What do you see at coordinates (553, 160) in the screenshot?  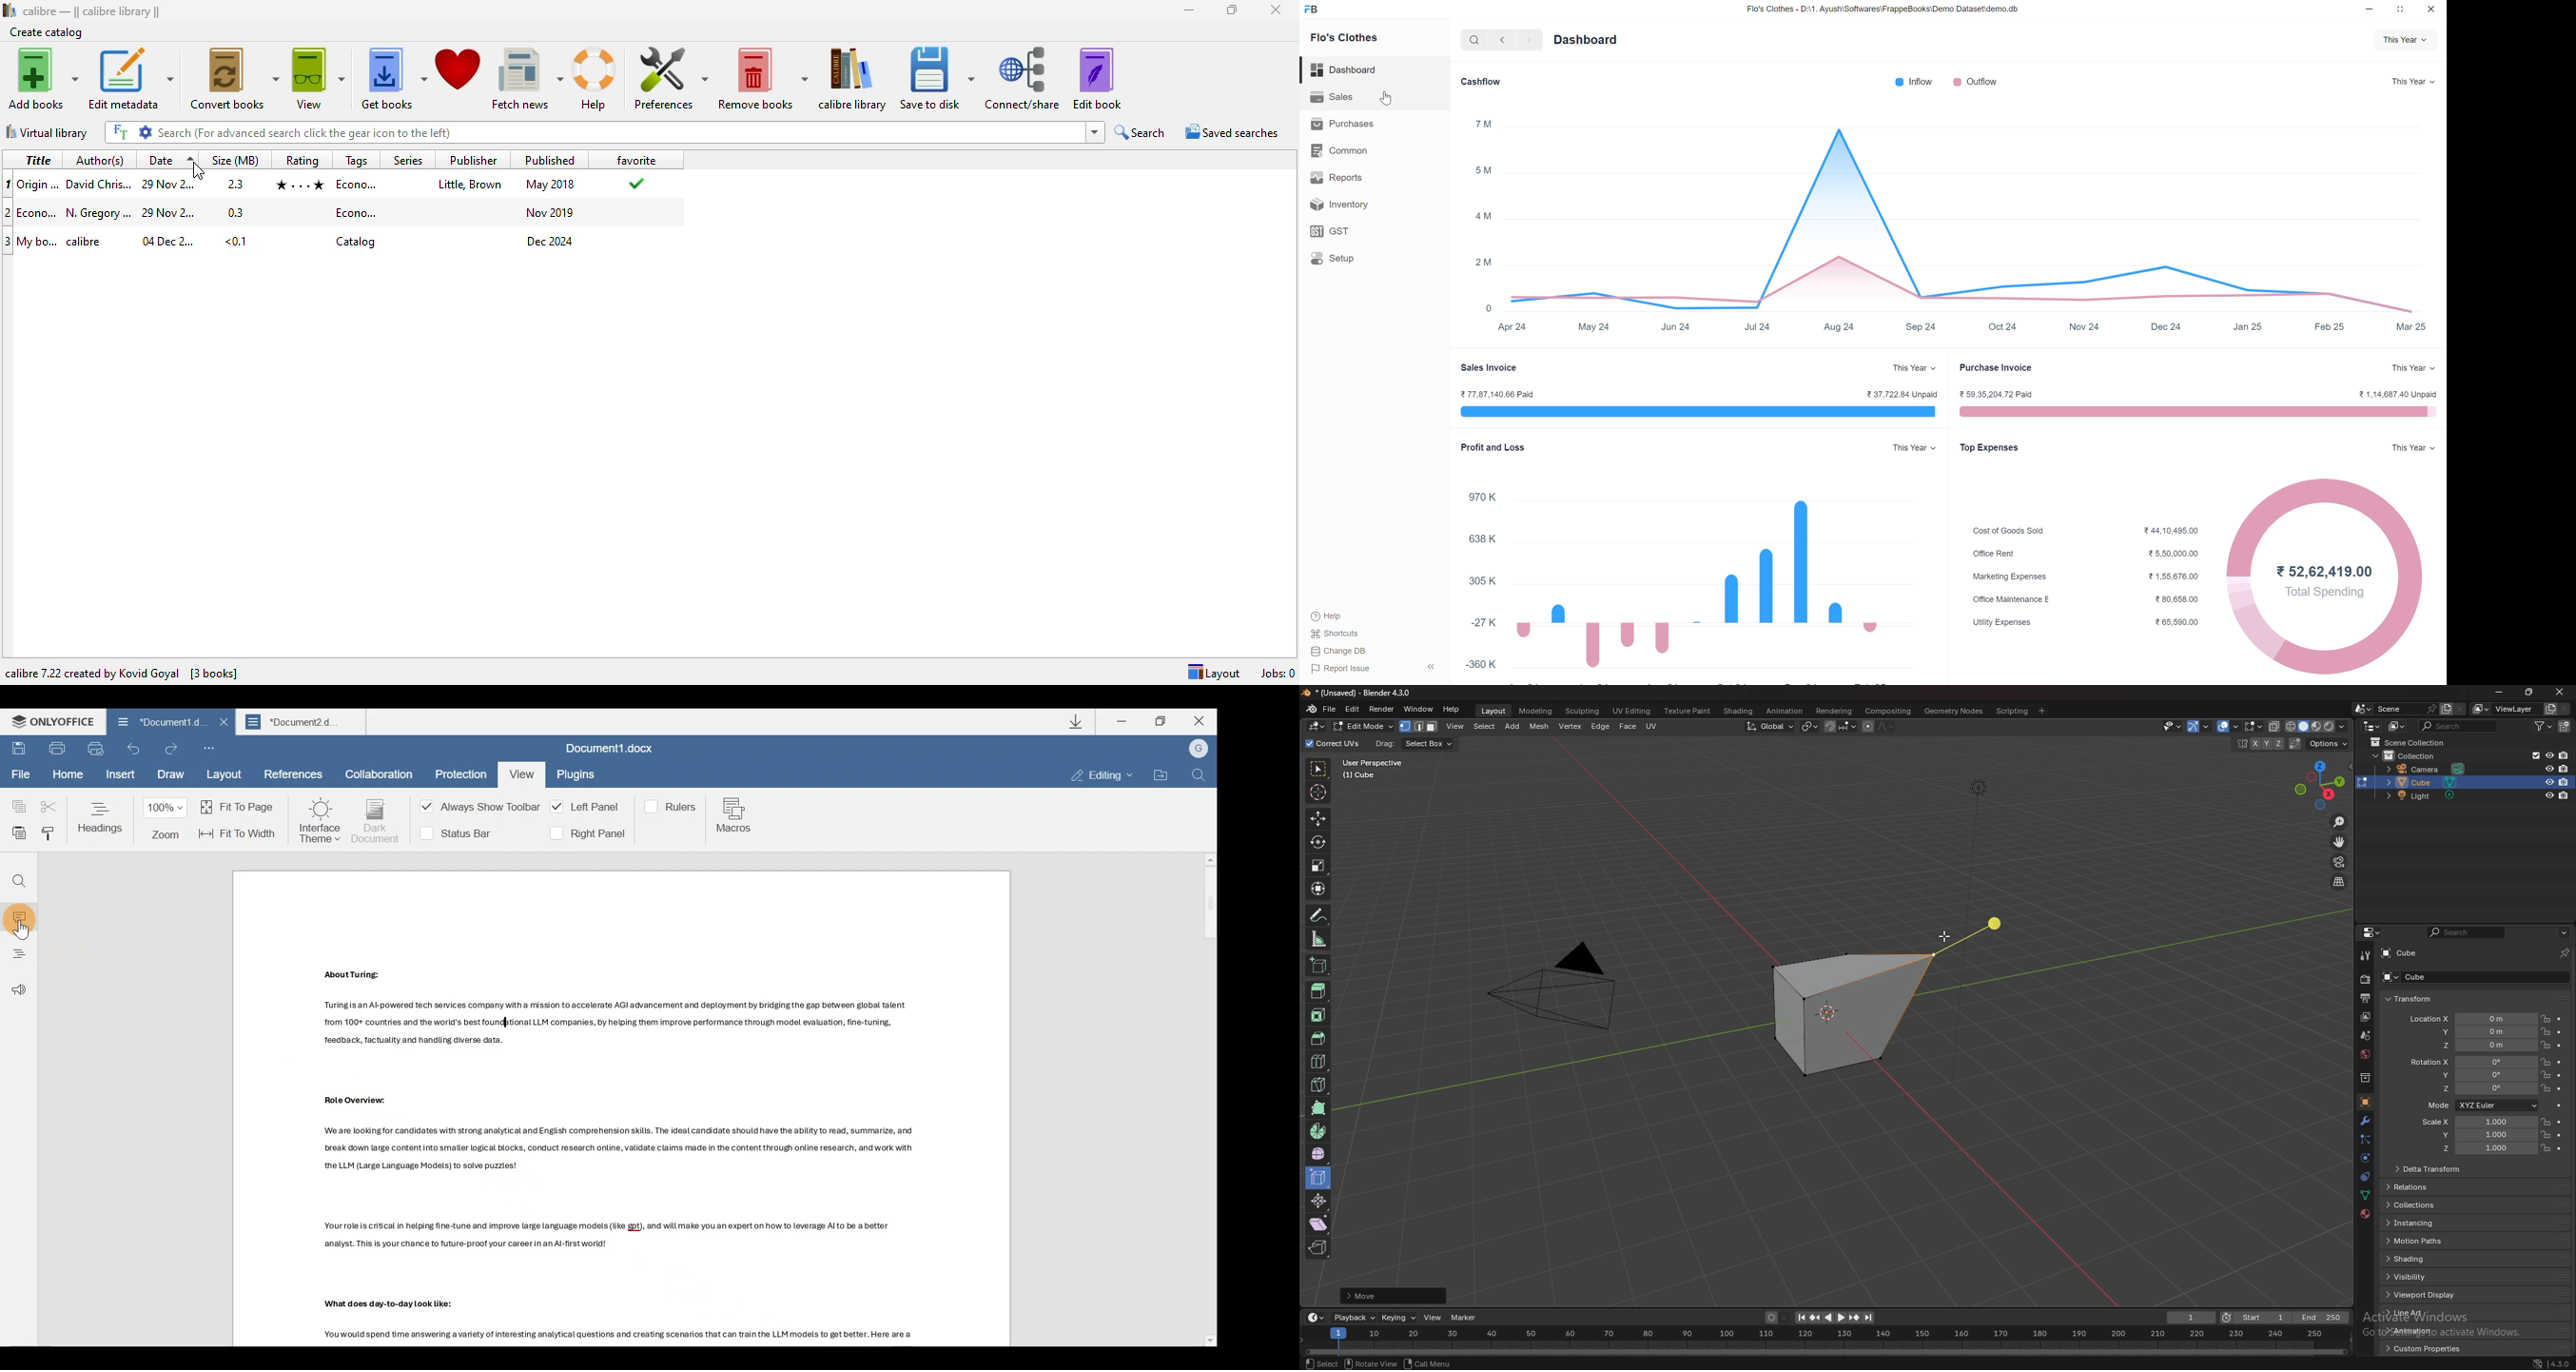 I see `published` at bounding box center [553, 160].